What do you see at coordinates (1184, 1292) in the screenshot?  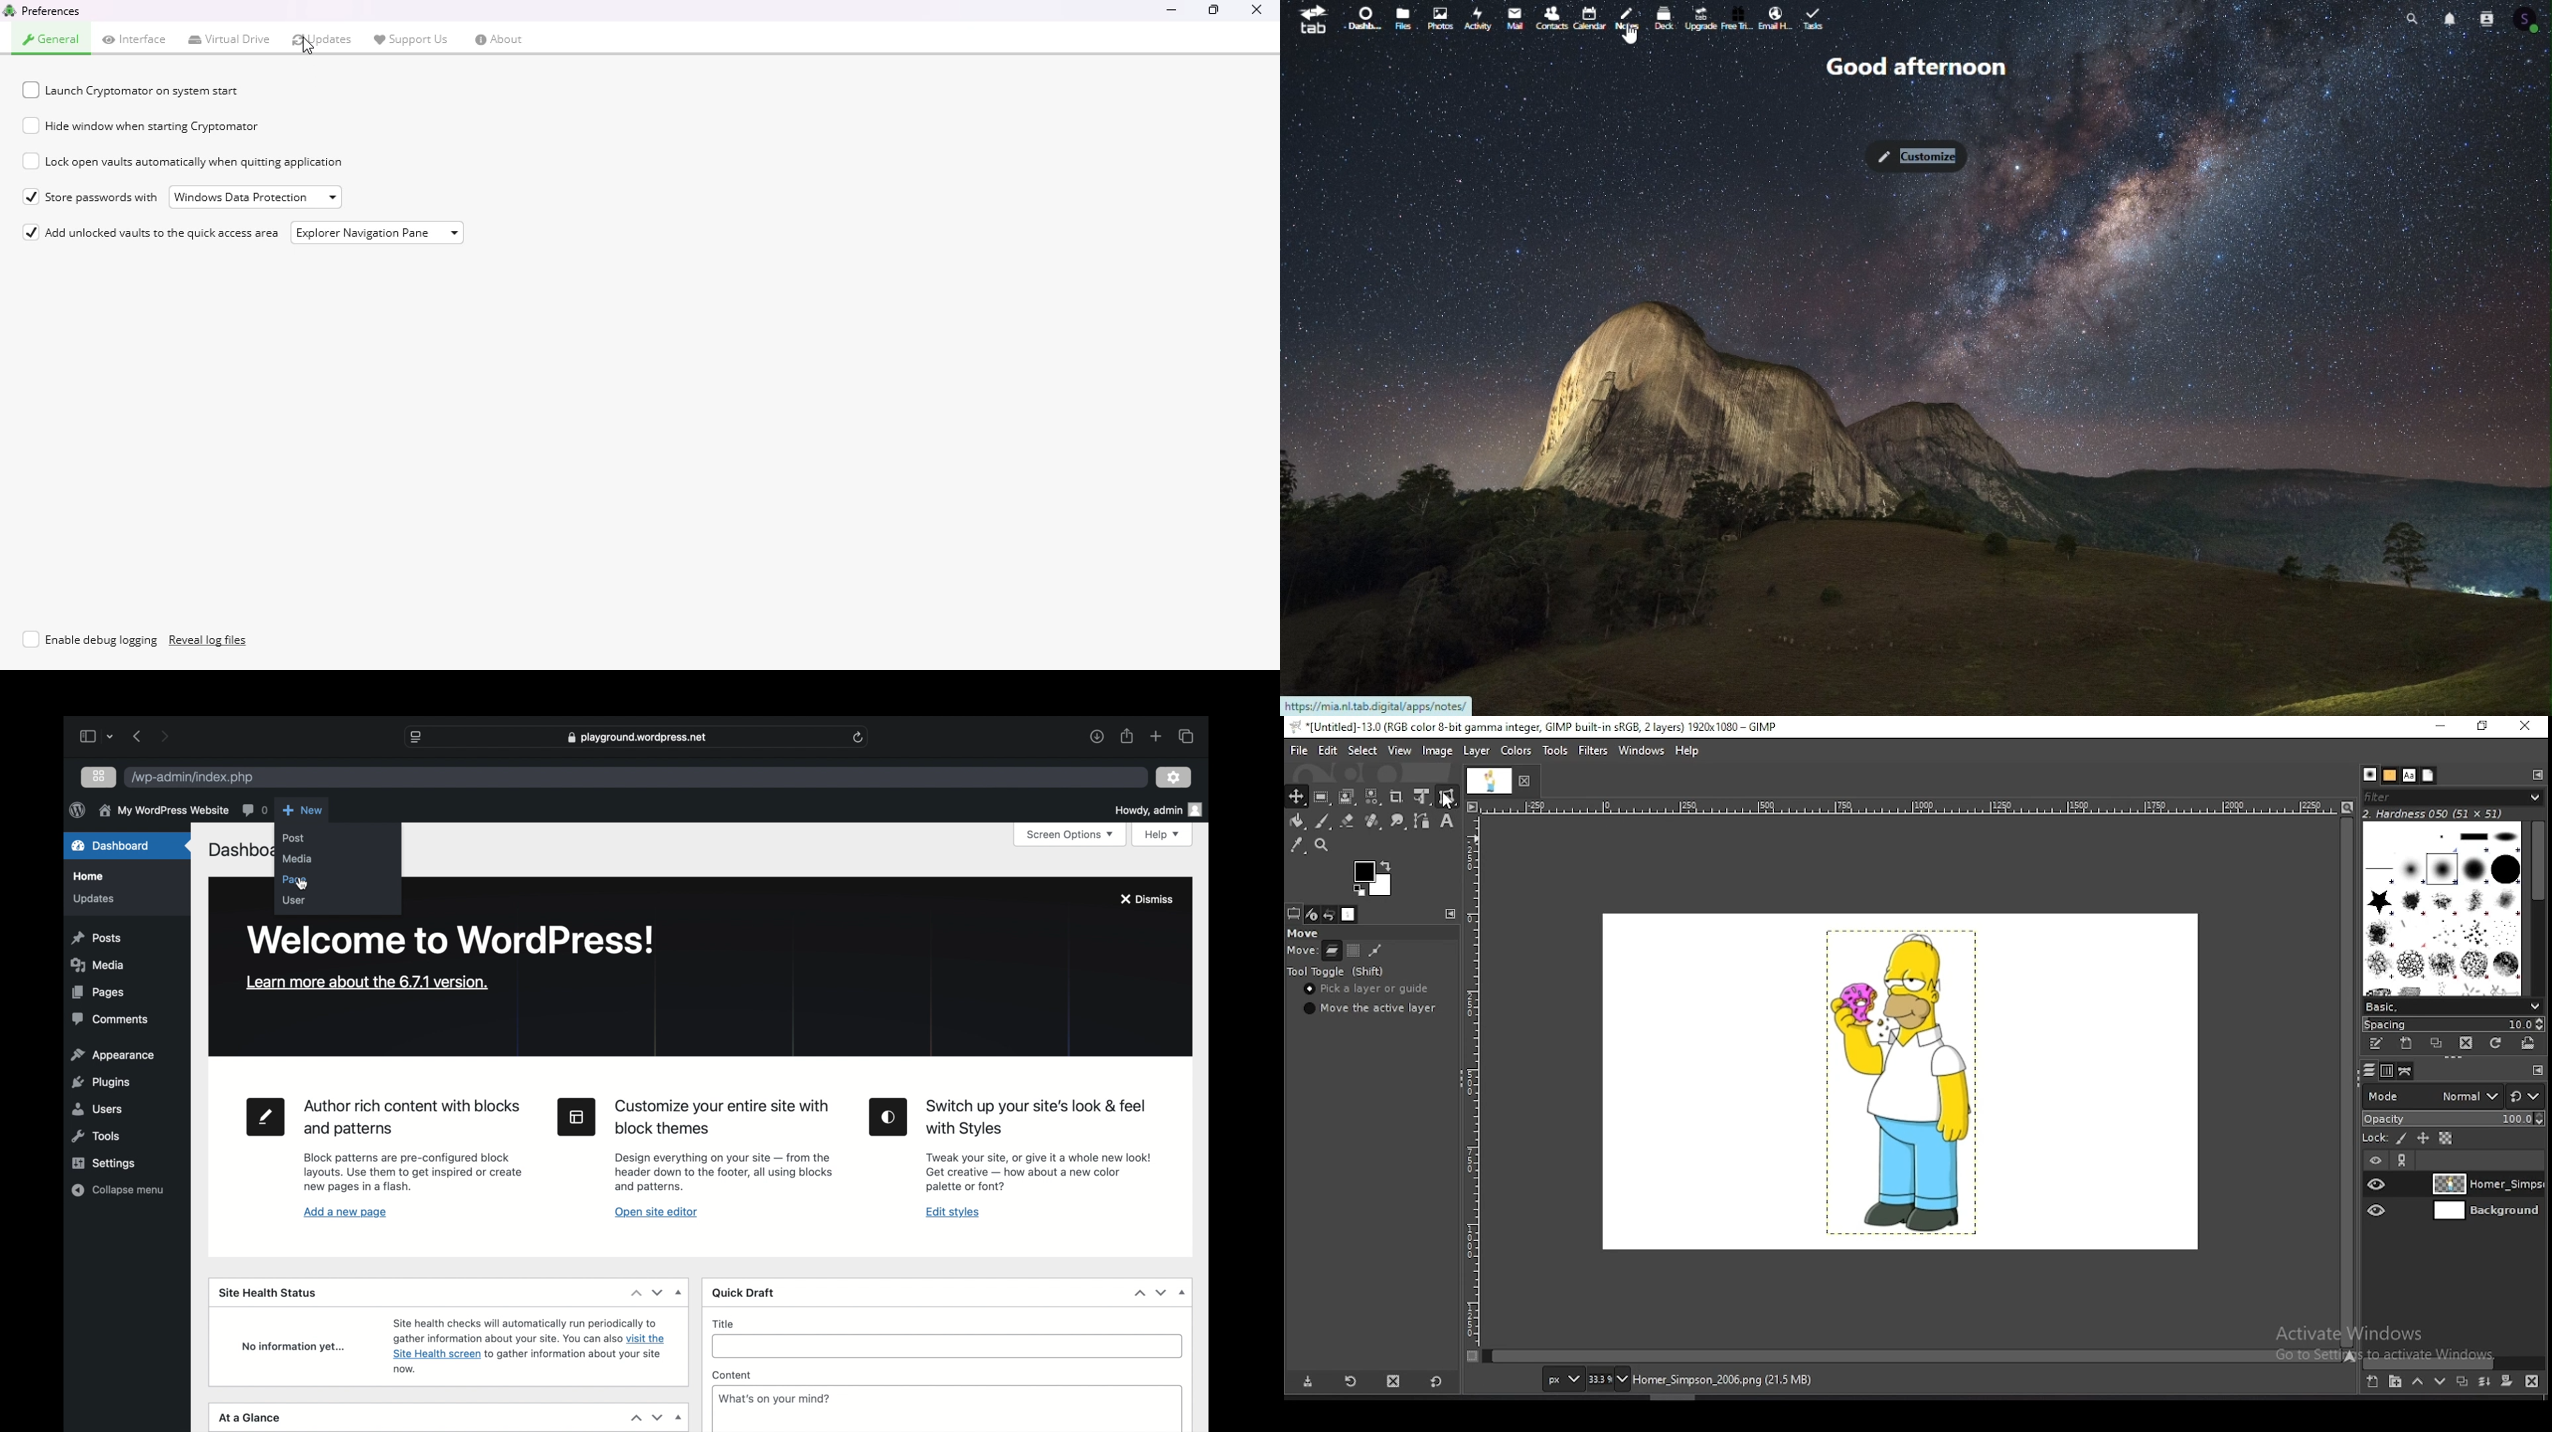 I see `dropdown` at bounding box center [1184, 1292].